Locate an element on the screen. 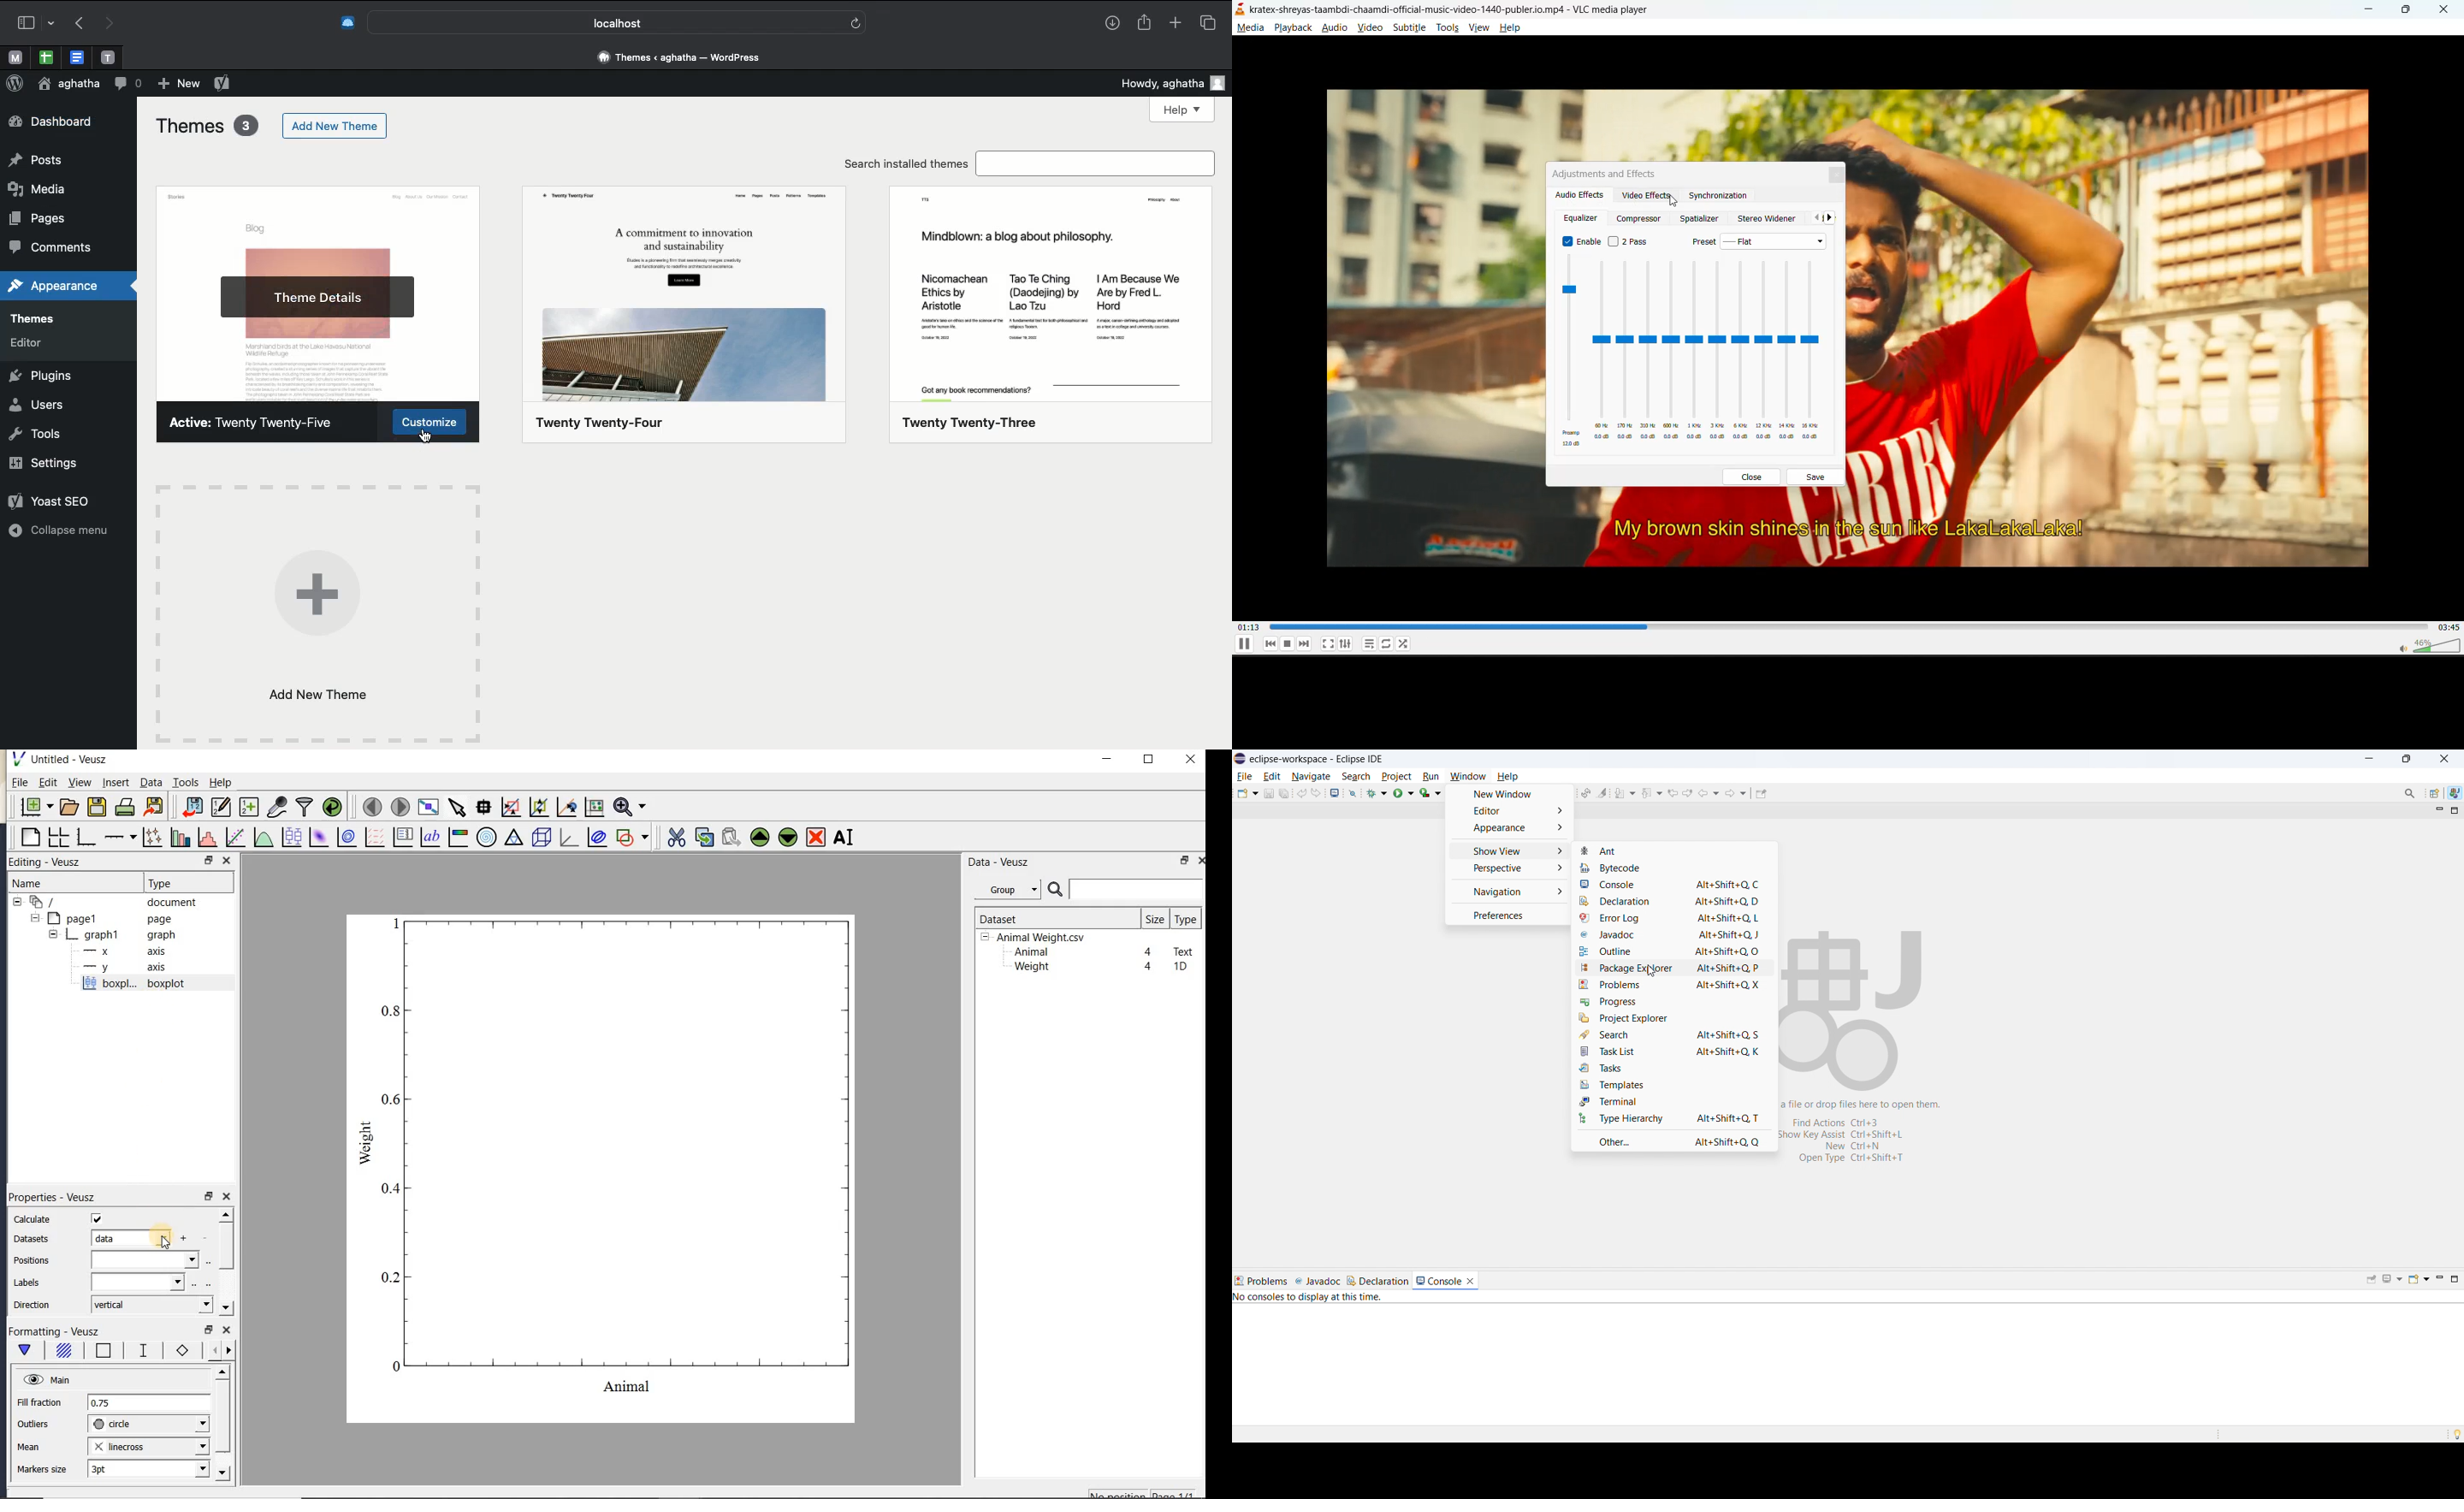  show view is located at coordinates (1508, 851).